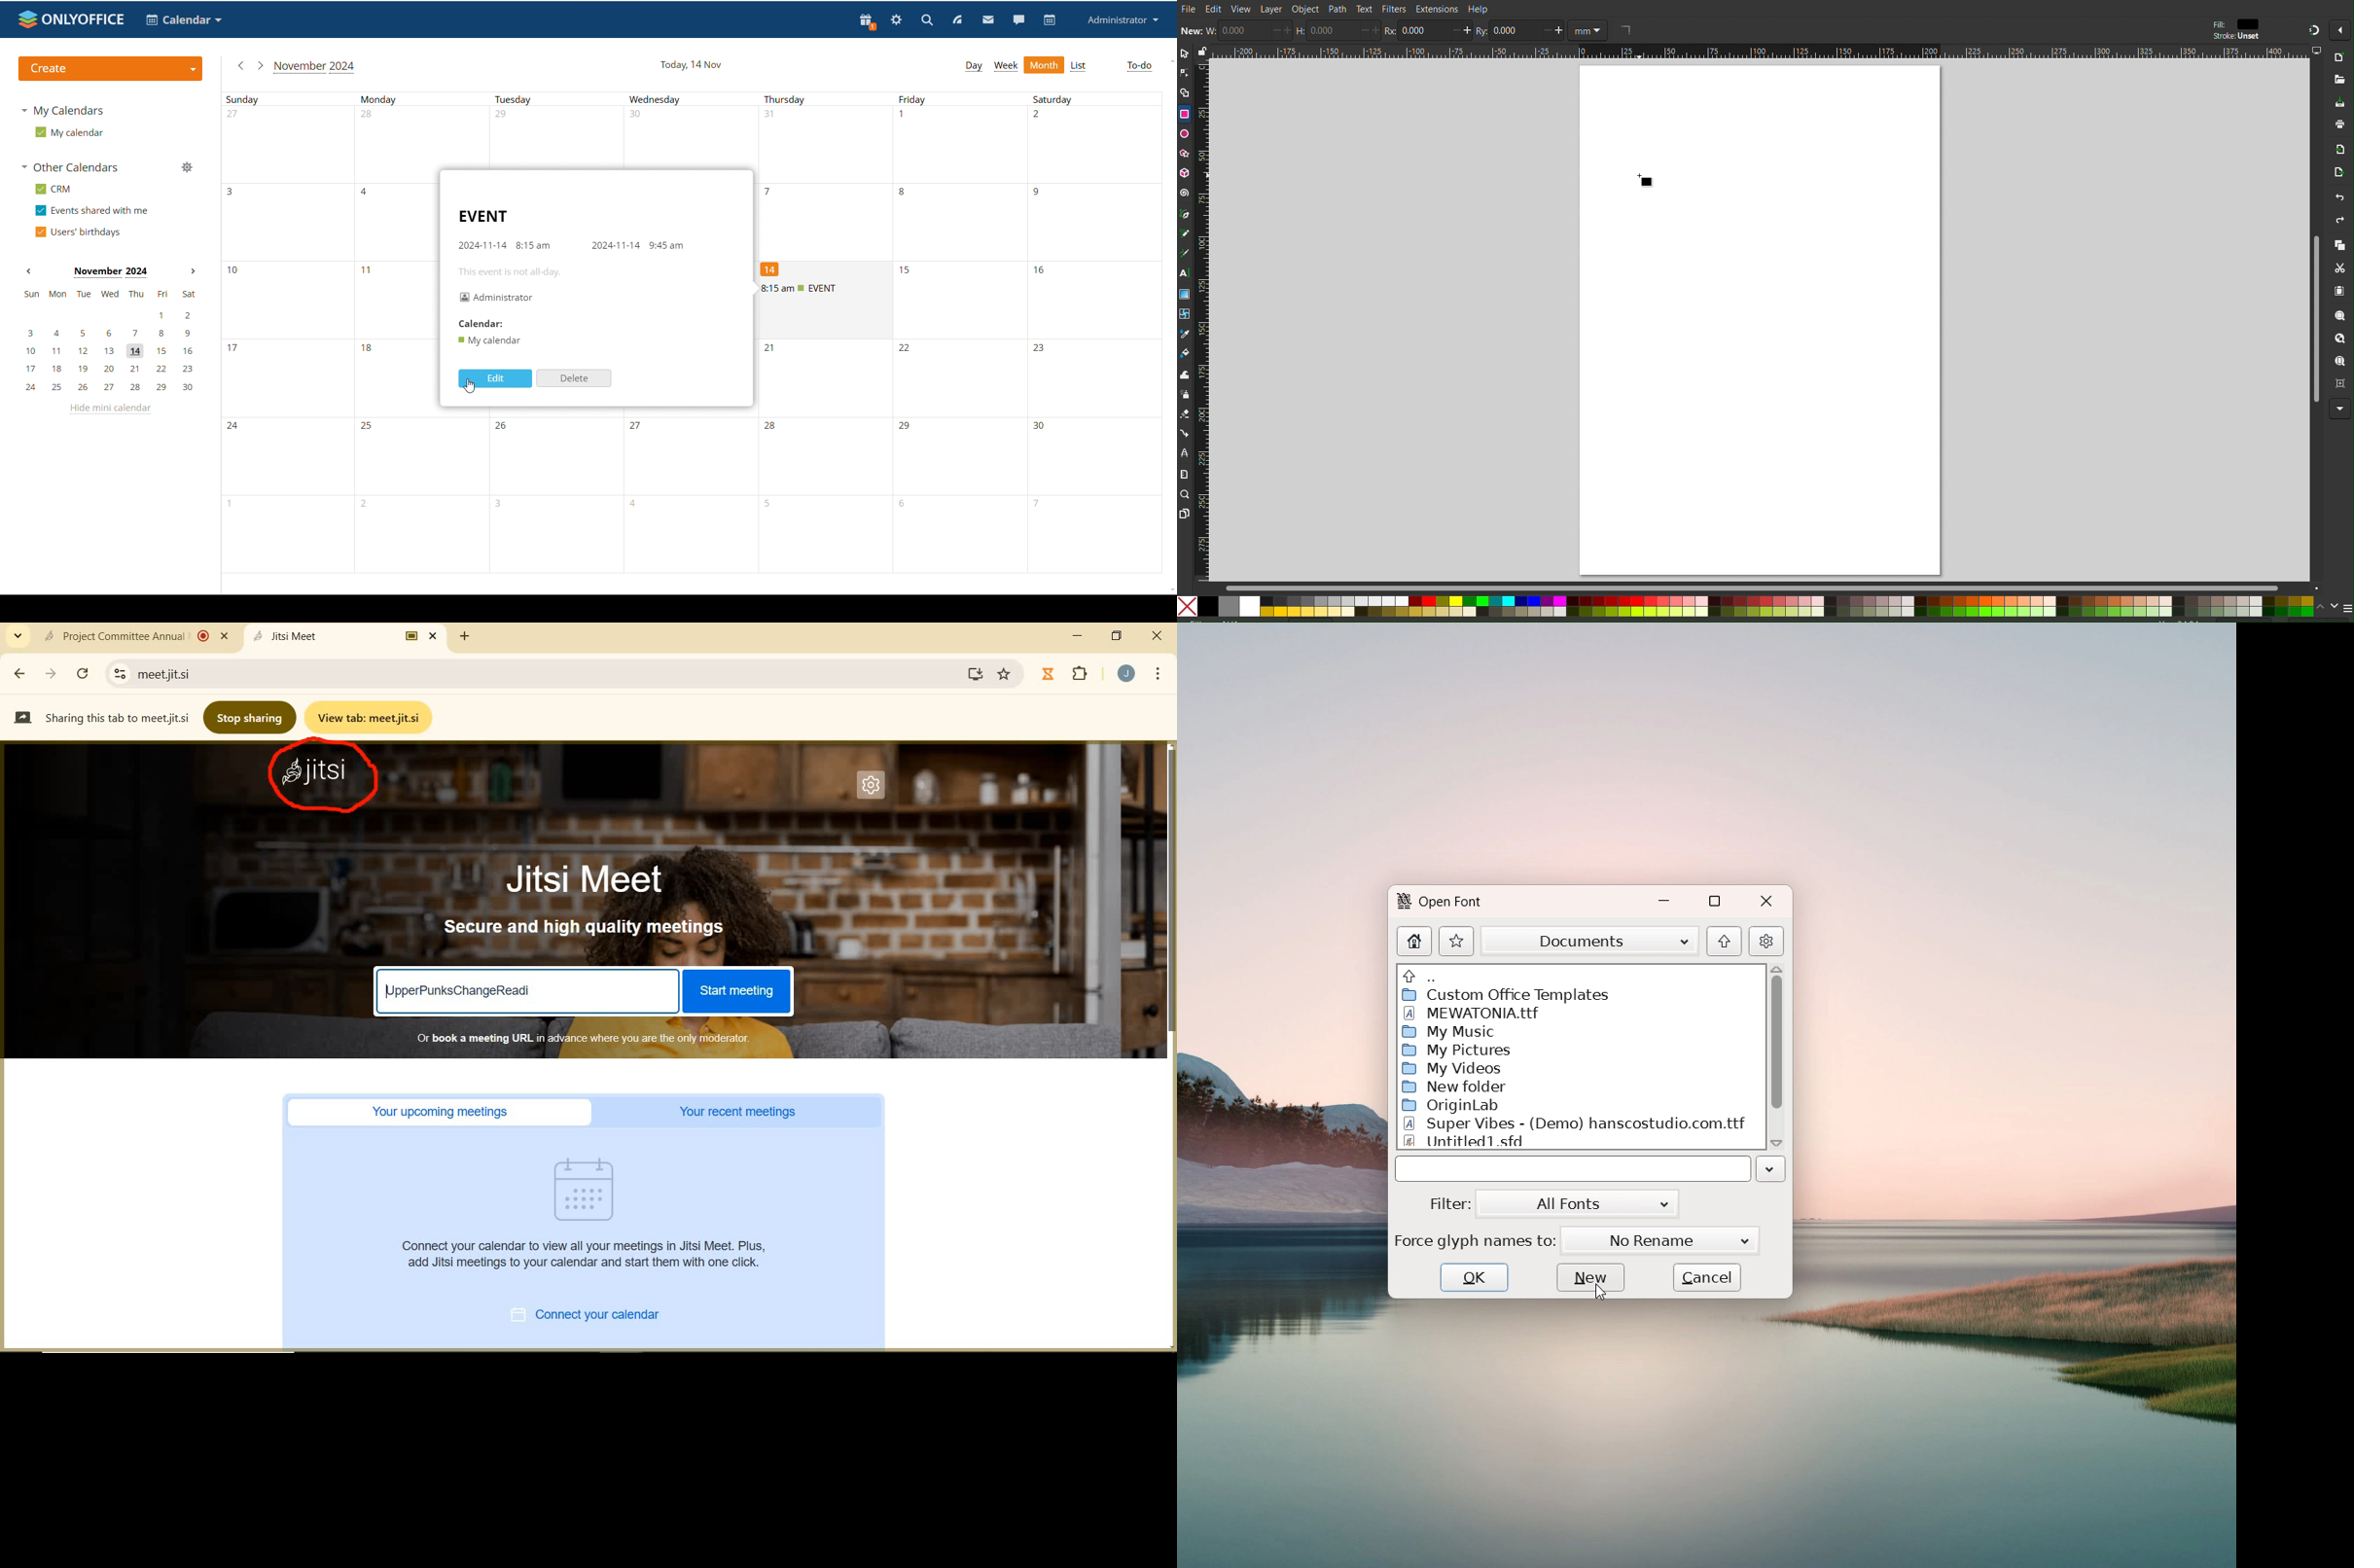  I want to click on close, so click(1767, 903).